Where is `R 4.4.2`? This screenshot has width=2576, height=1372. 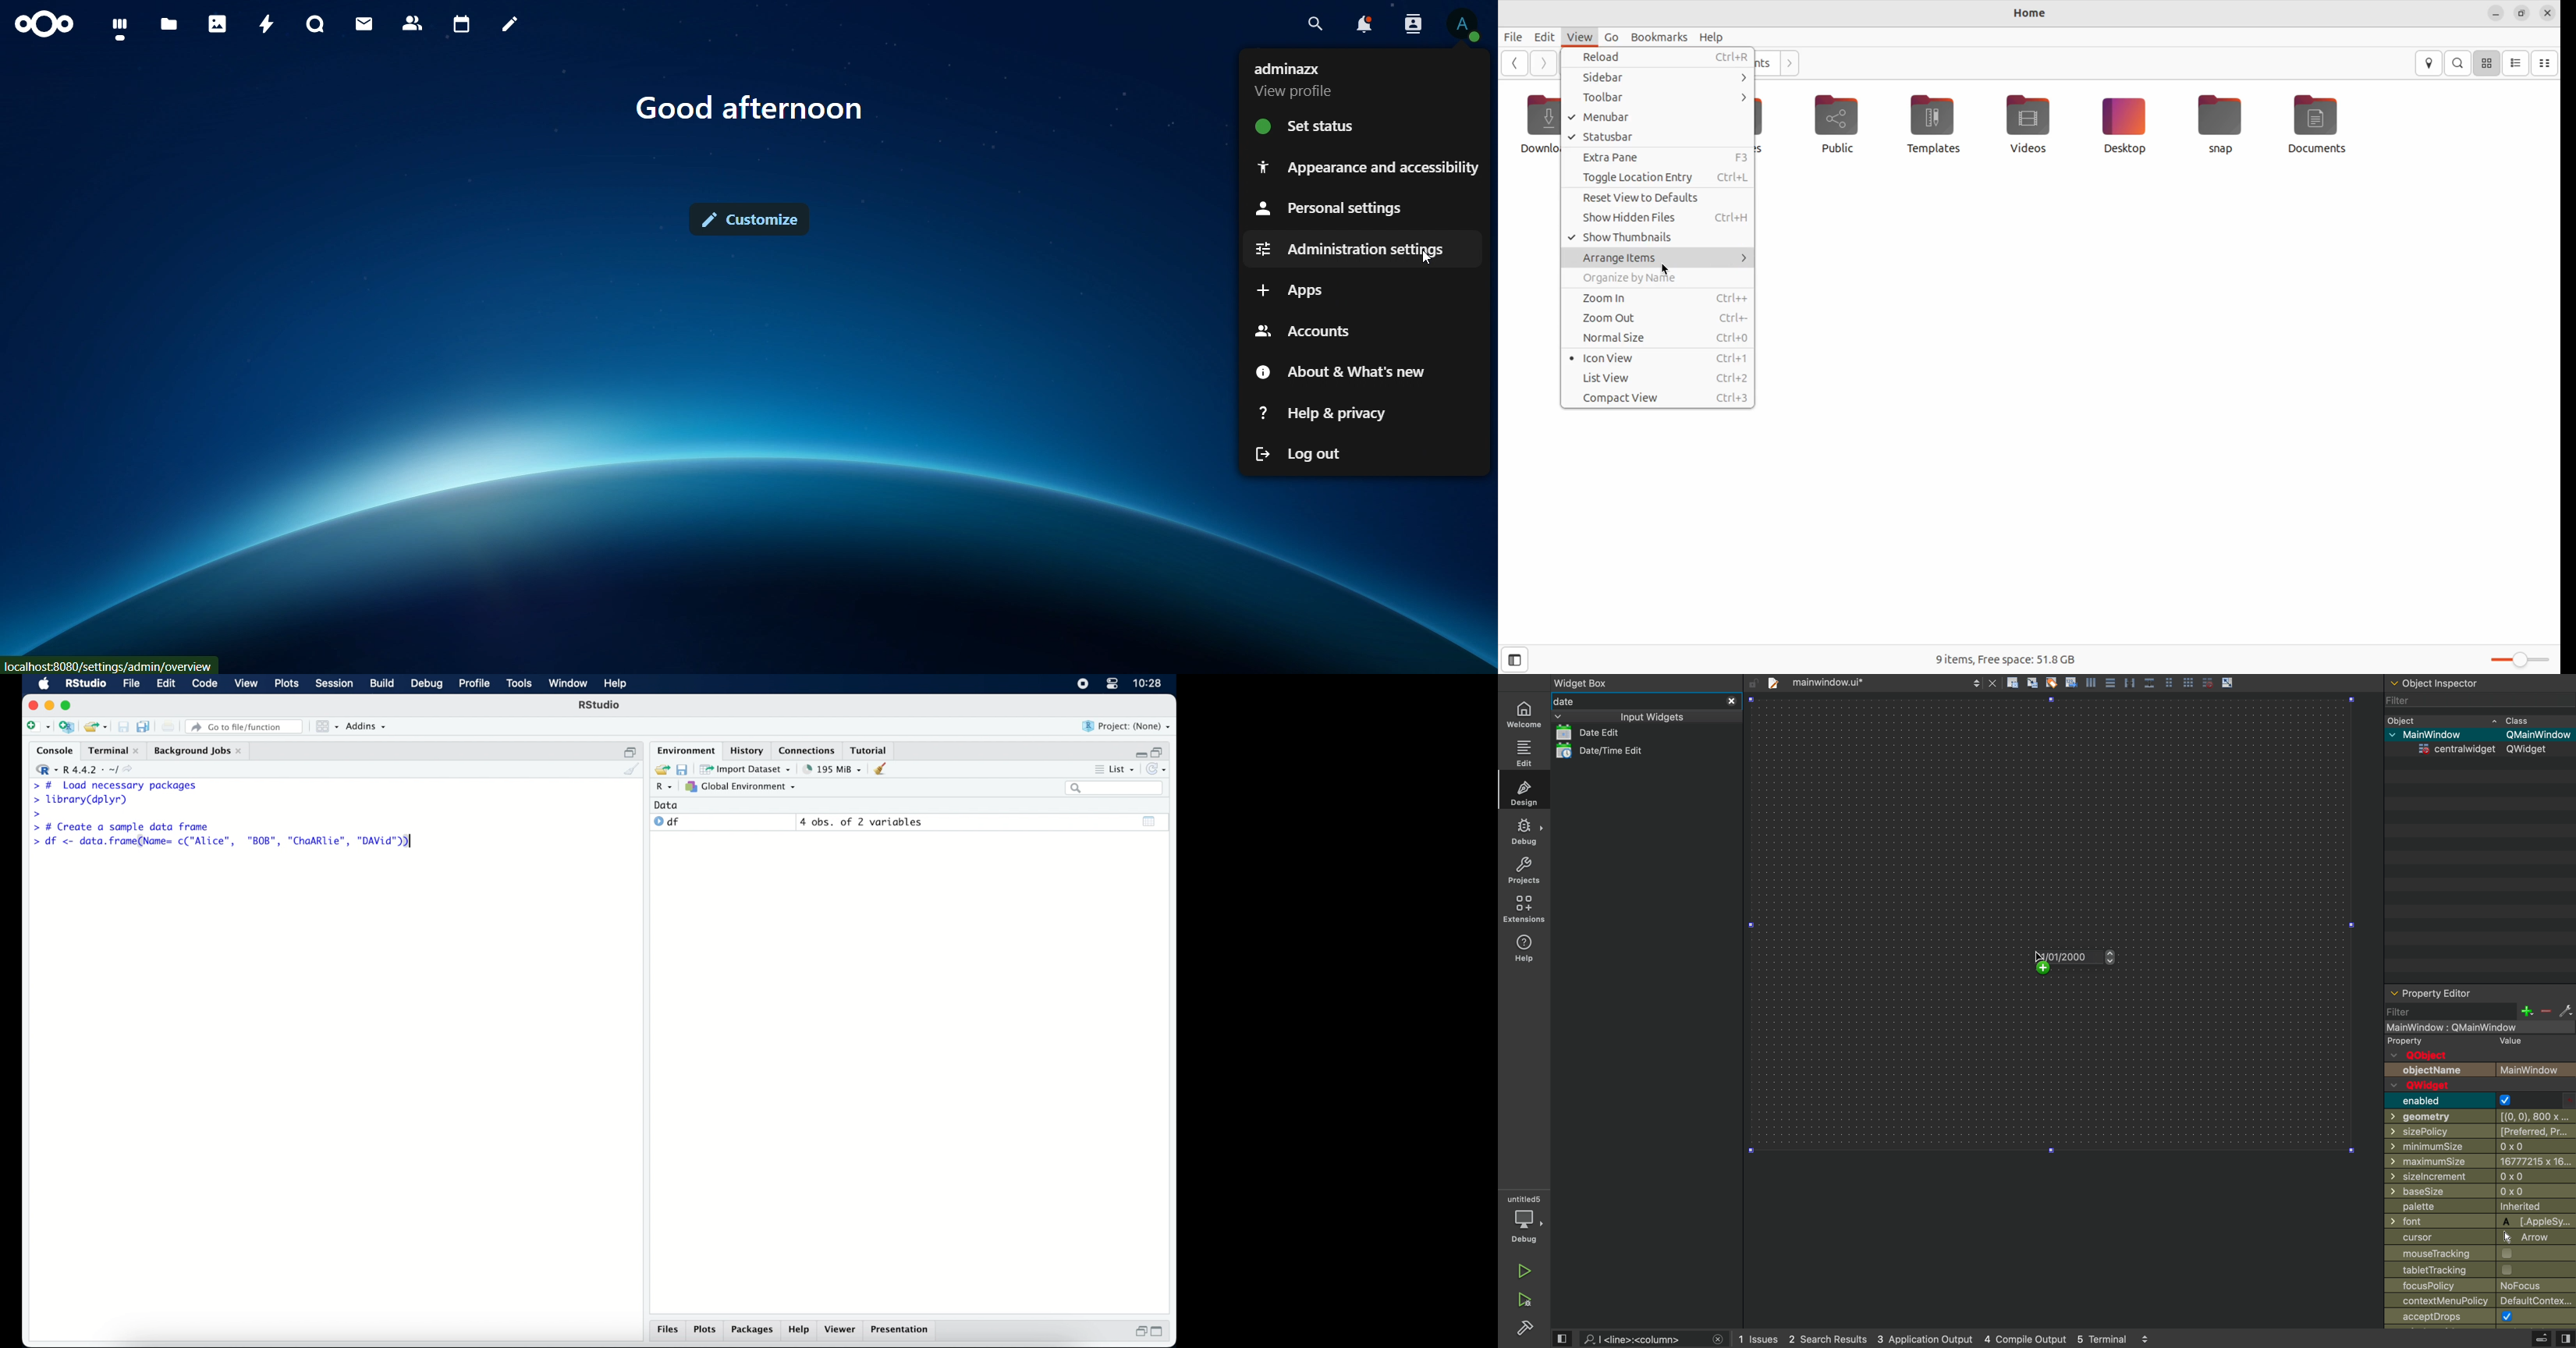
R 4.4.2 is located at coordinates (87, 770).